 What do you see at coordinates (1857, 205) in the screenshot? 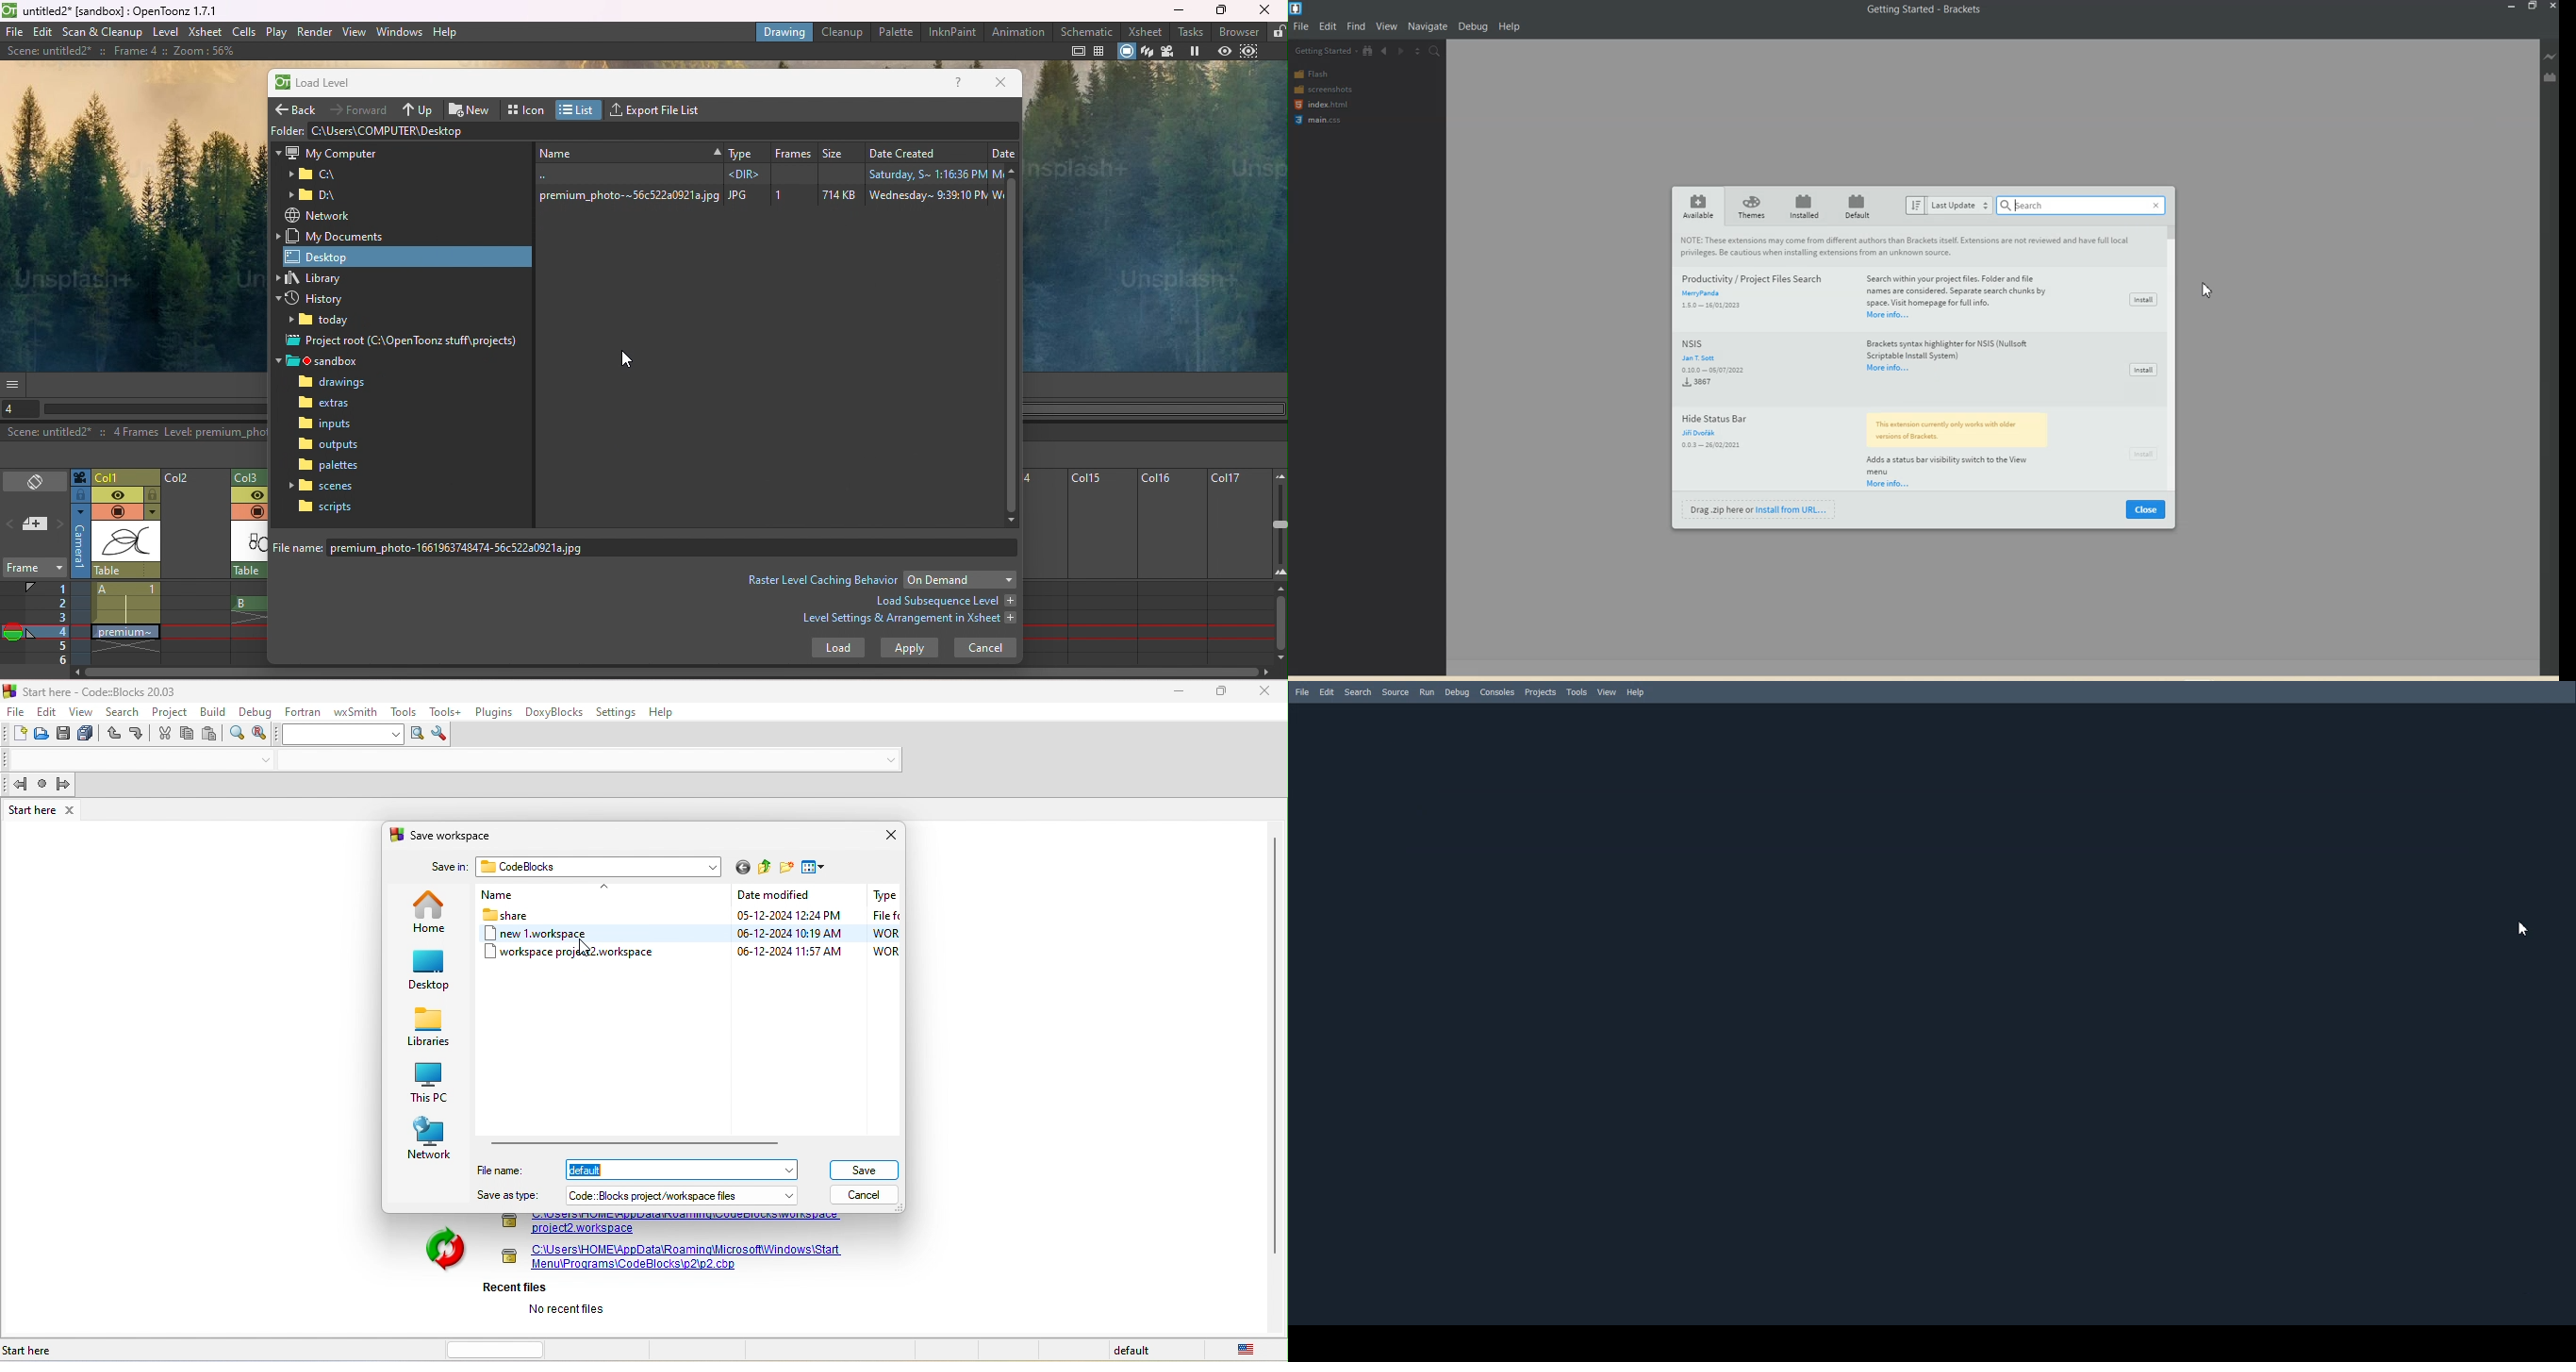
I see `Default` at bounding box center [1857, 205].